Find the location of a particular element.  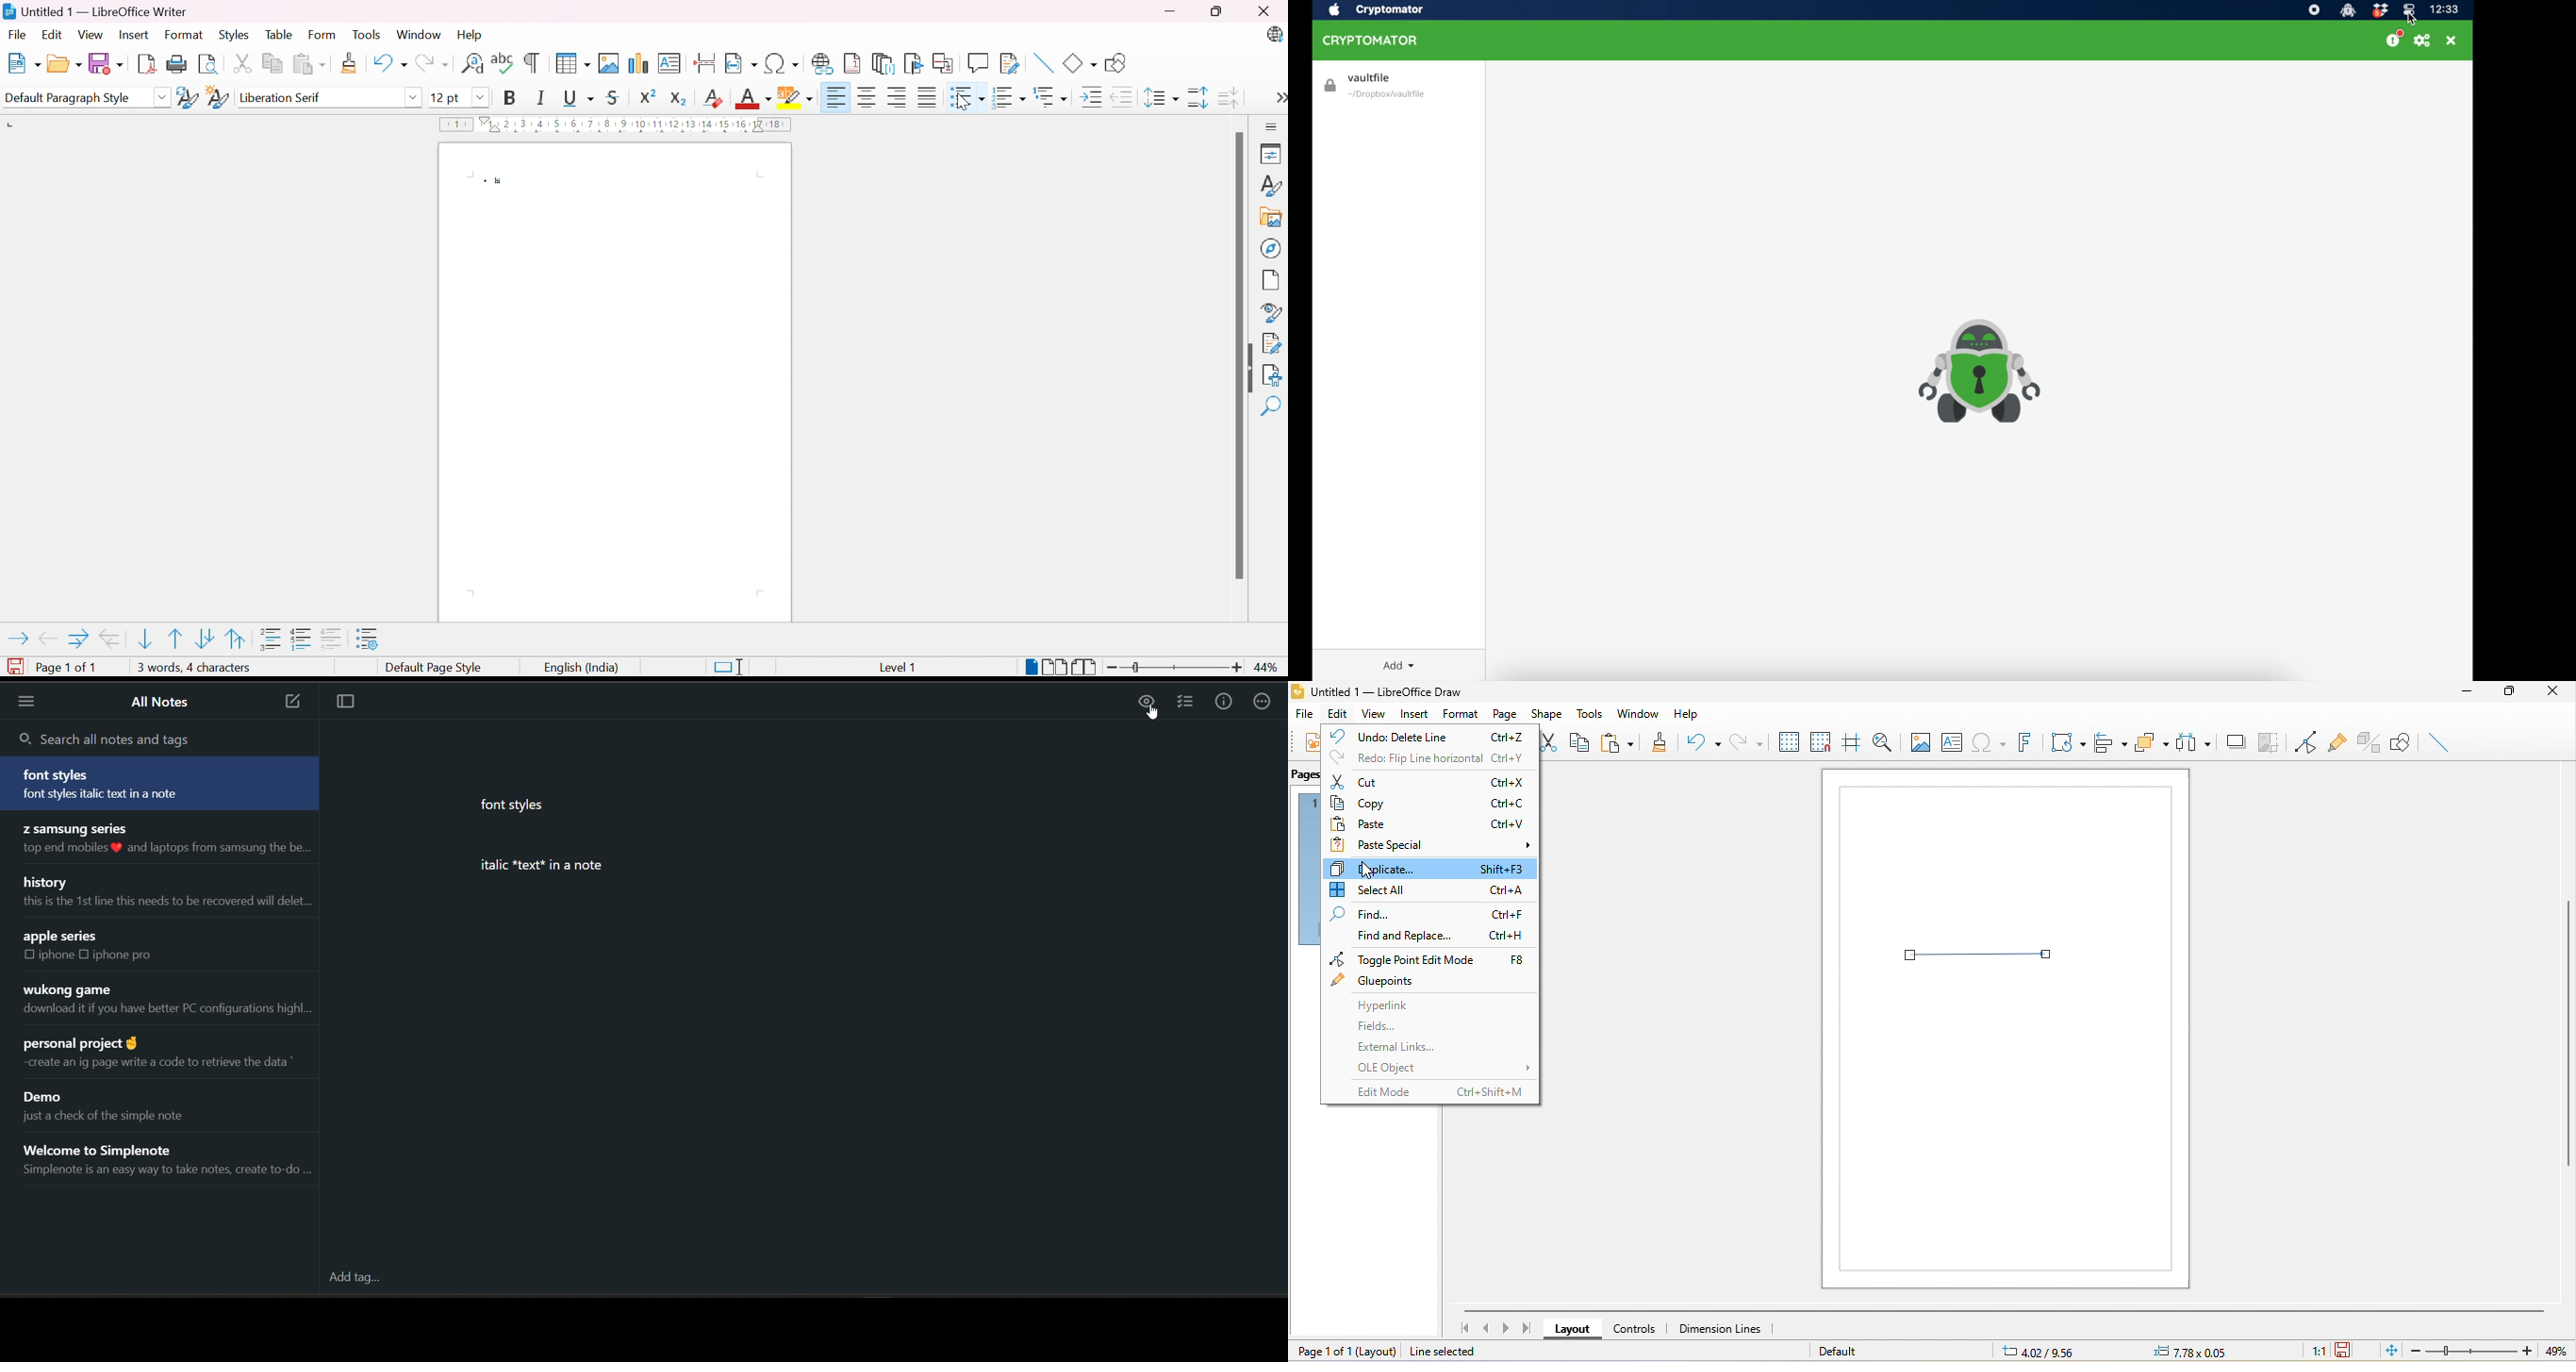

Hide is located at coordinates (1248, 376).